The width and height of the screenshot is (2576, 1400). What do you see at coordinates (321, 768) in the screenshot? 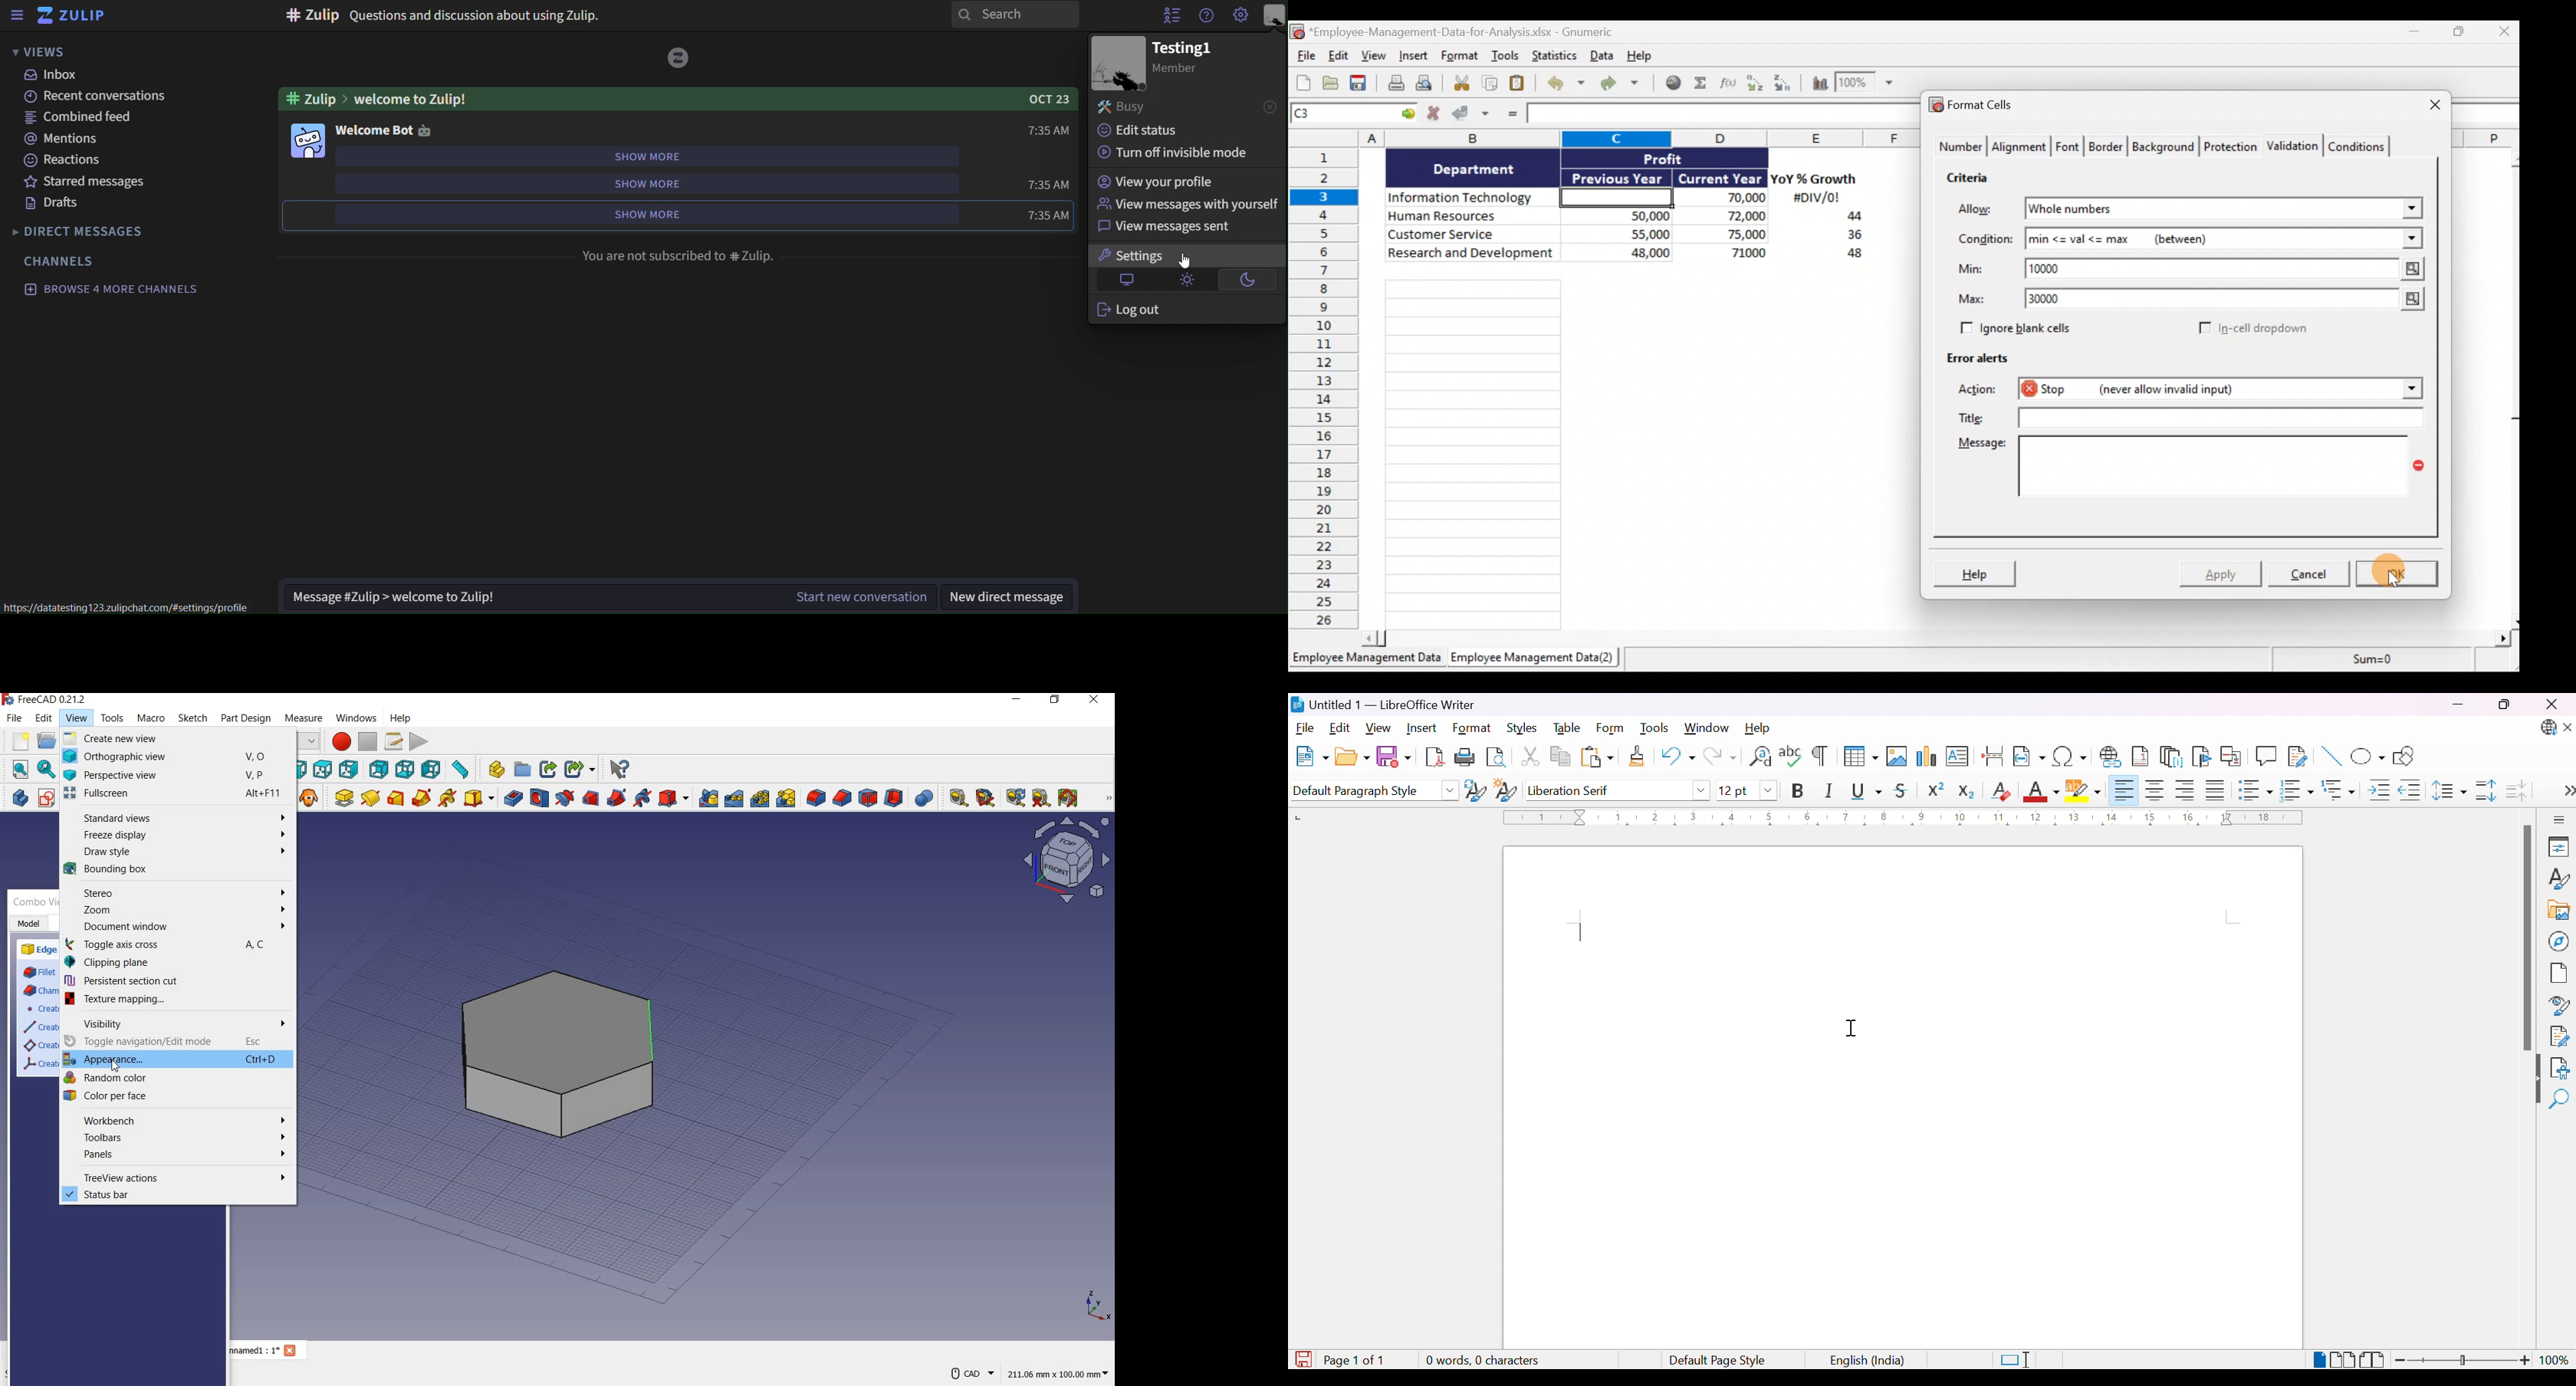
I see `top` at bounding box center [321, 768].